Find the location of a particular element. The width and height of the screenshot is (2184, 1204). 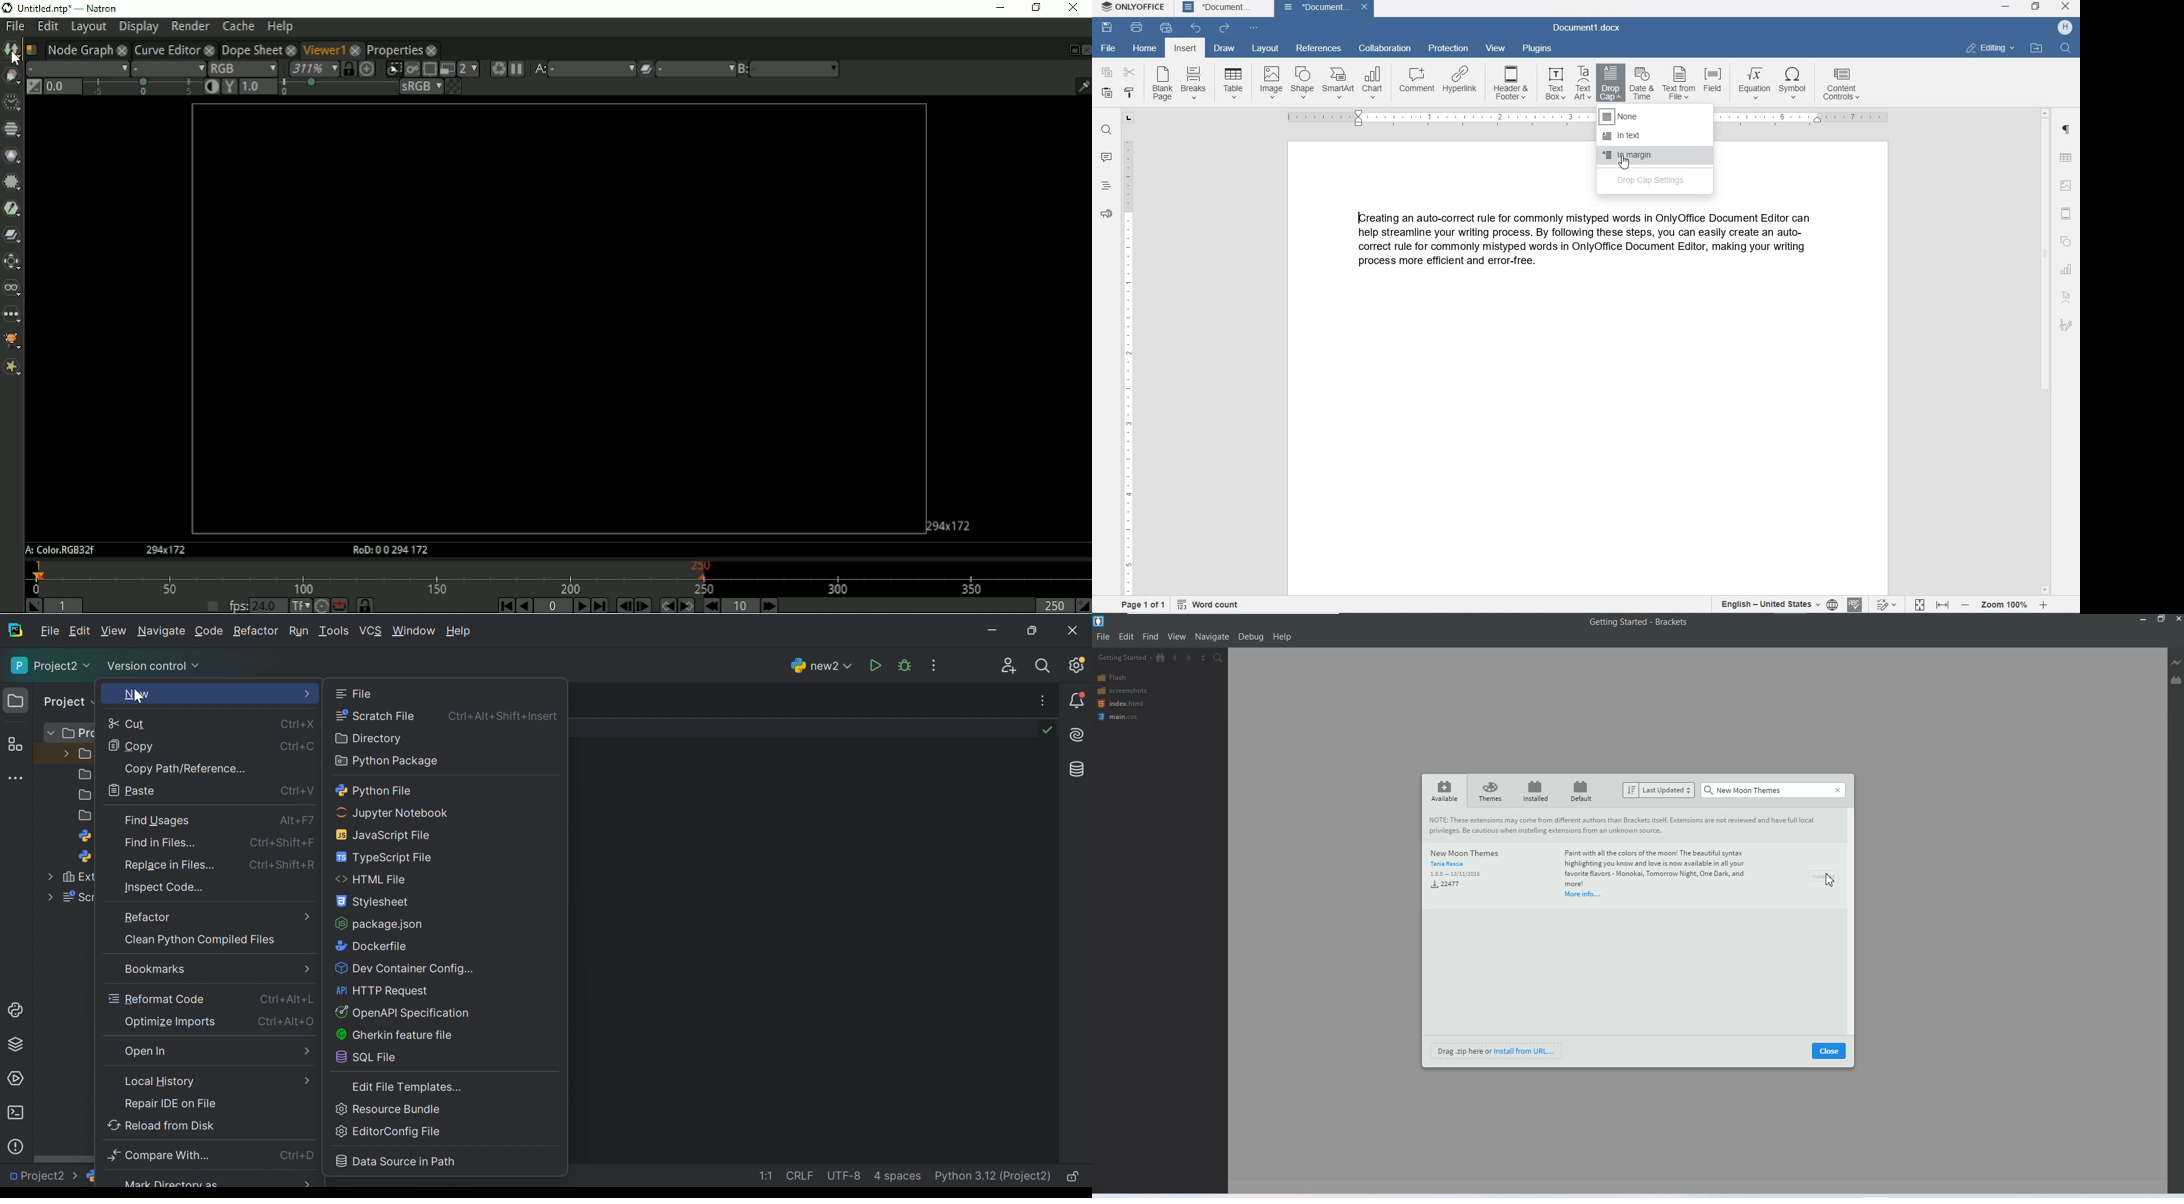

More is located at coordinates (308, 916).